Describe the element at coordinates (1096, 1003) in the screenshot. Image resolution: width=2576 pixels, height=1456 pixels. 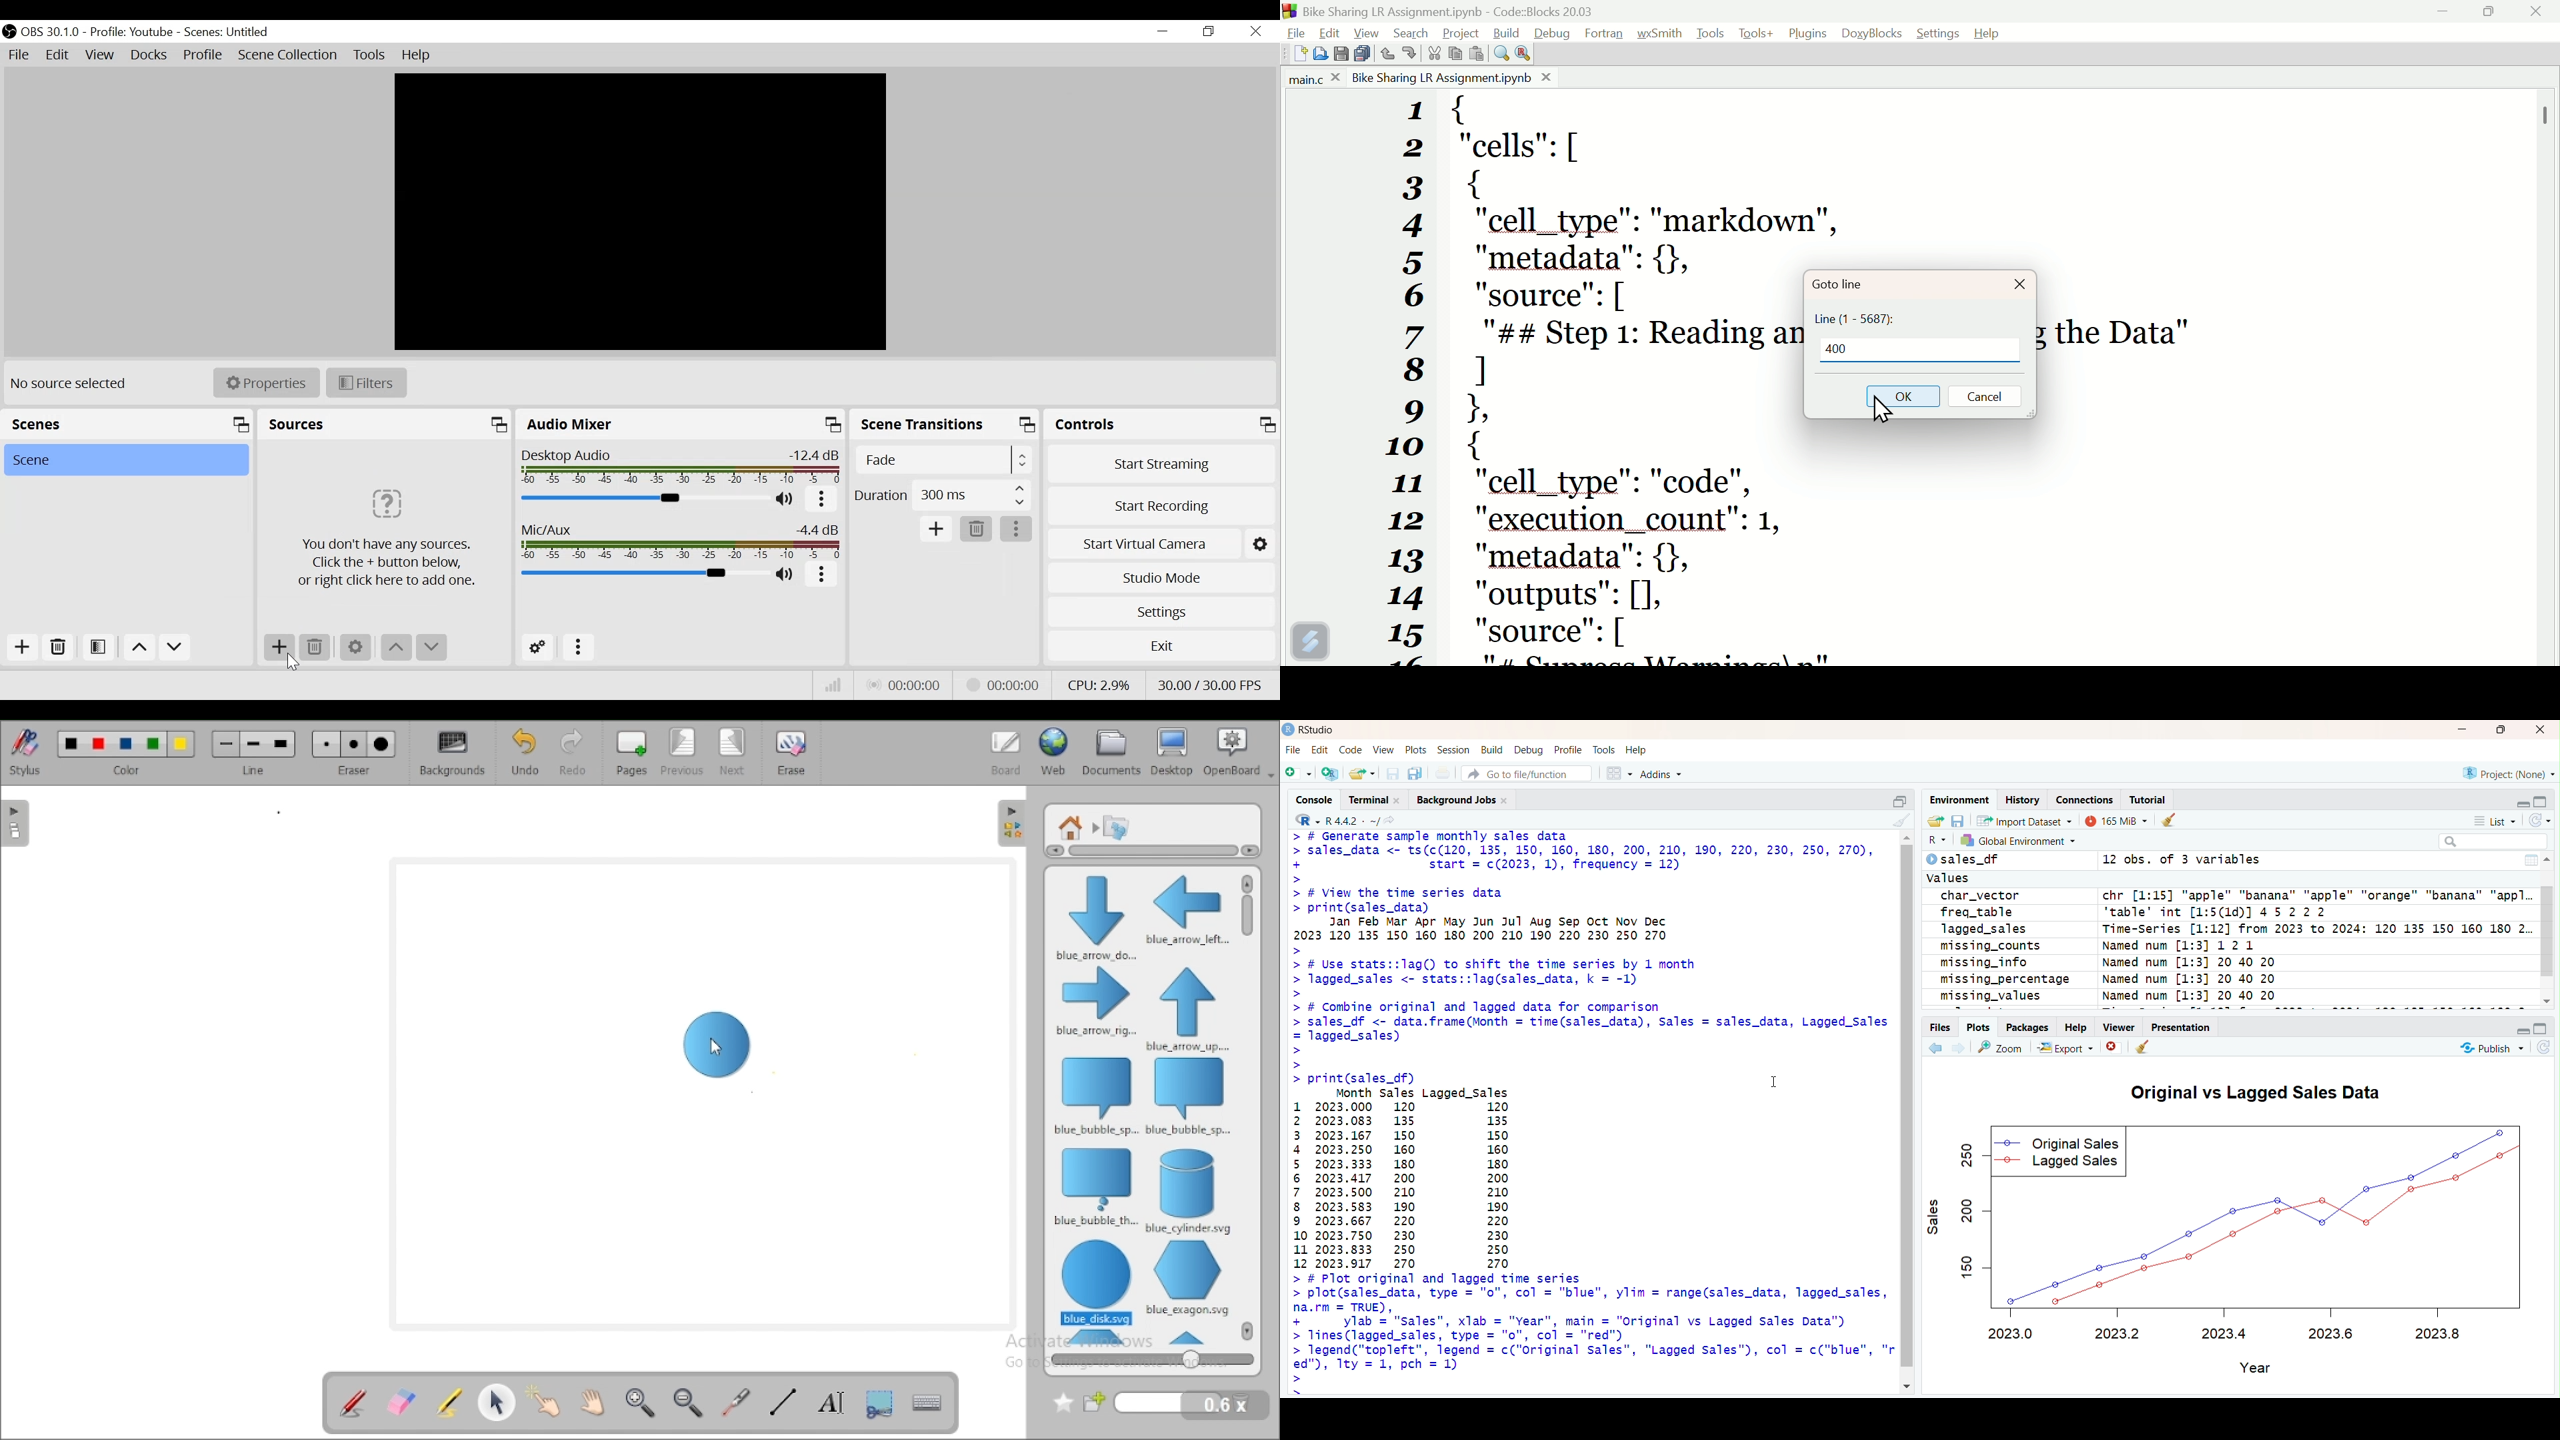
I see `blue arrow right` at that location.